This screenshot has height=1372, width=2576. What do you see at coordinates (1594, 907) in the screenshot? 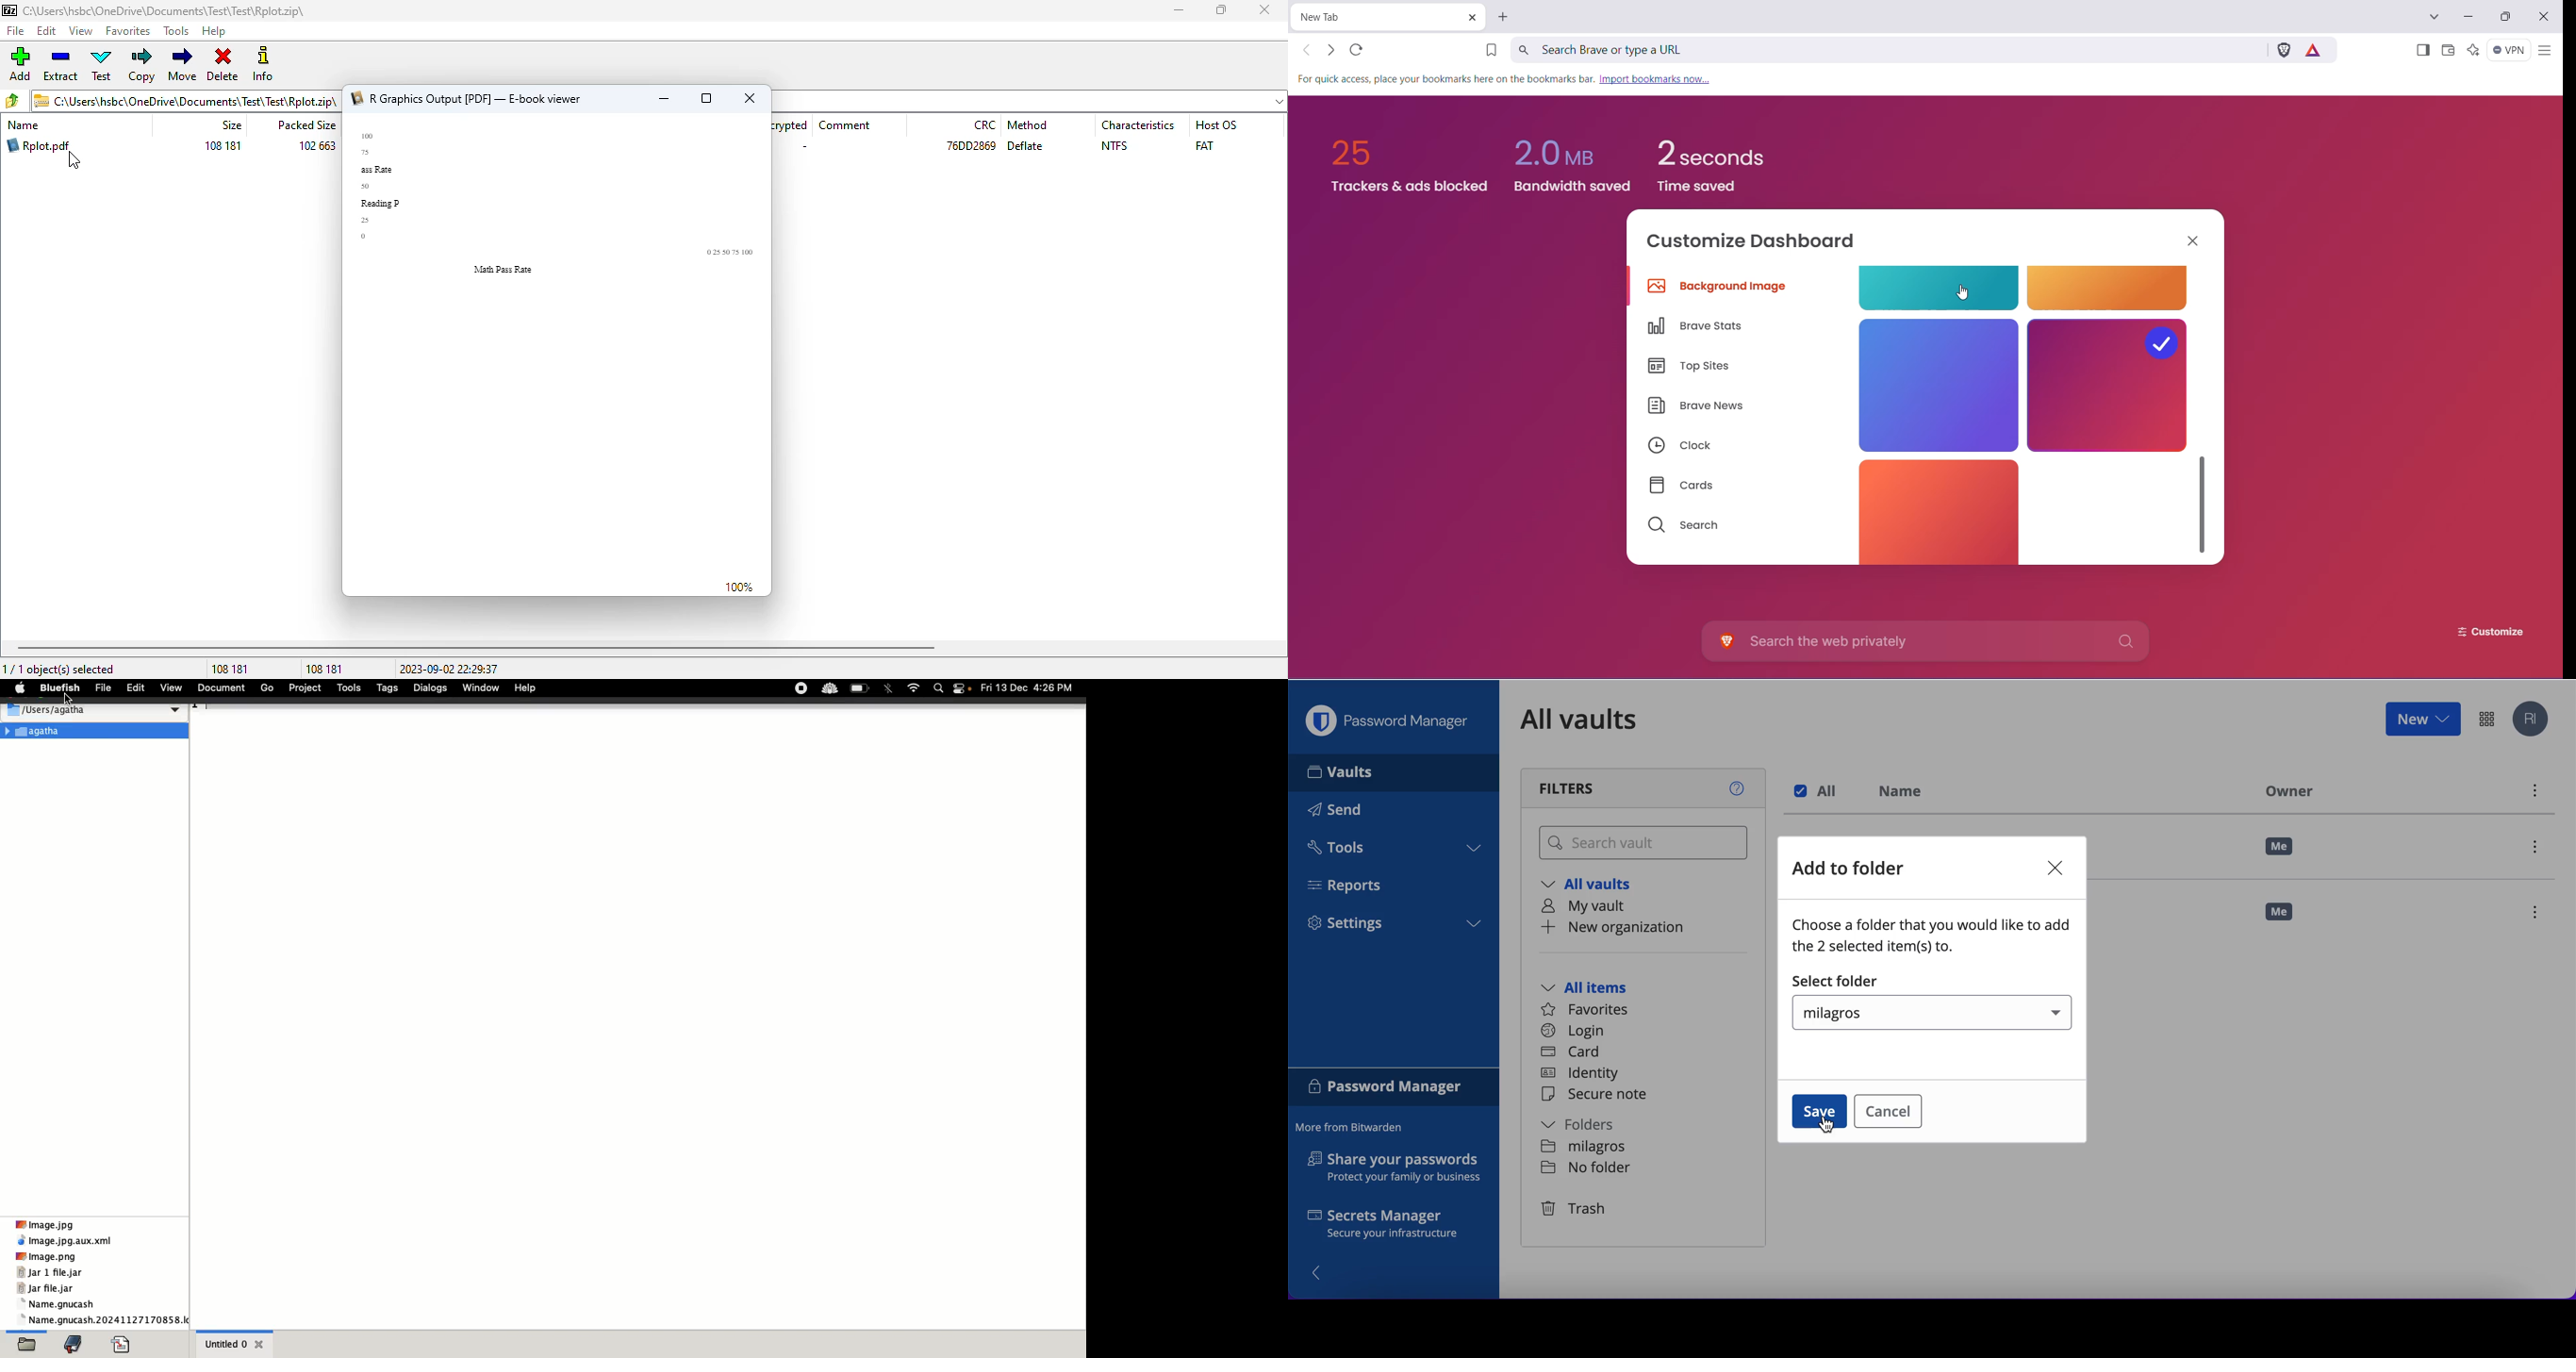
I see `my vault` at bounding box center [1594, 907].